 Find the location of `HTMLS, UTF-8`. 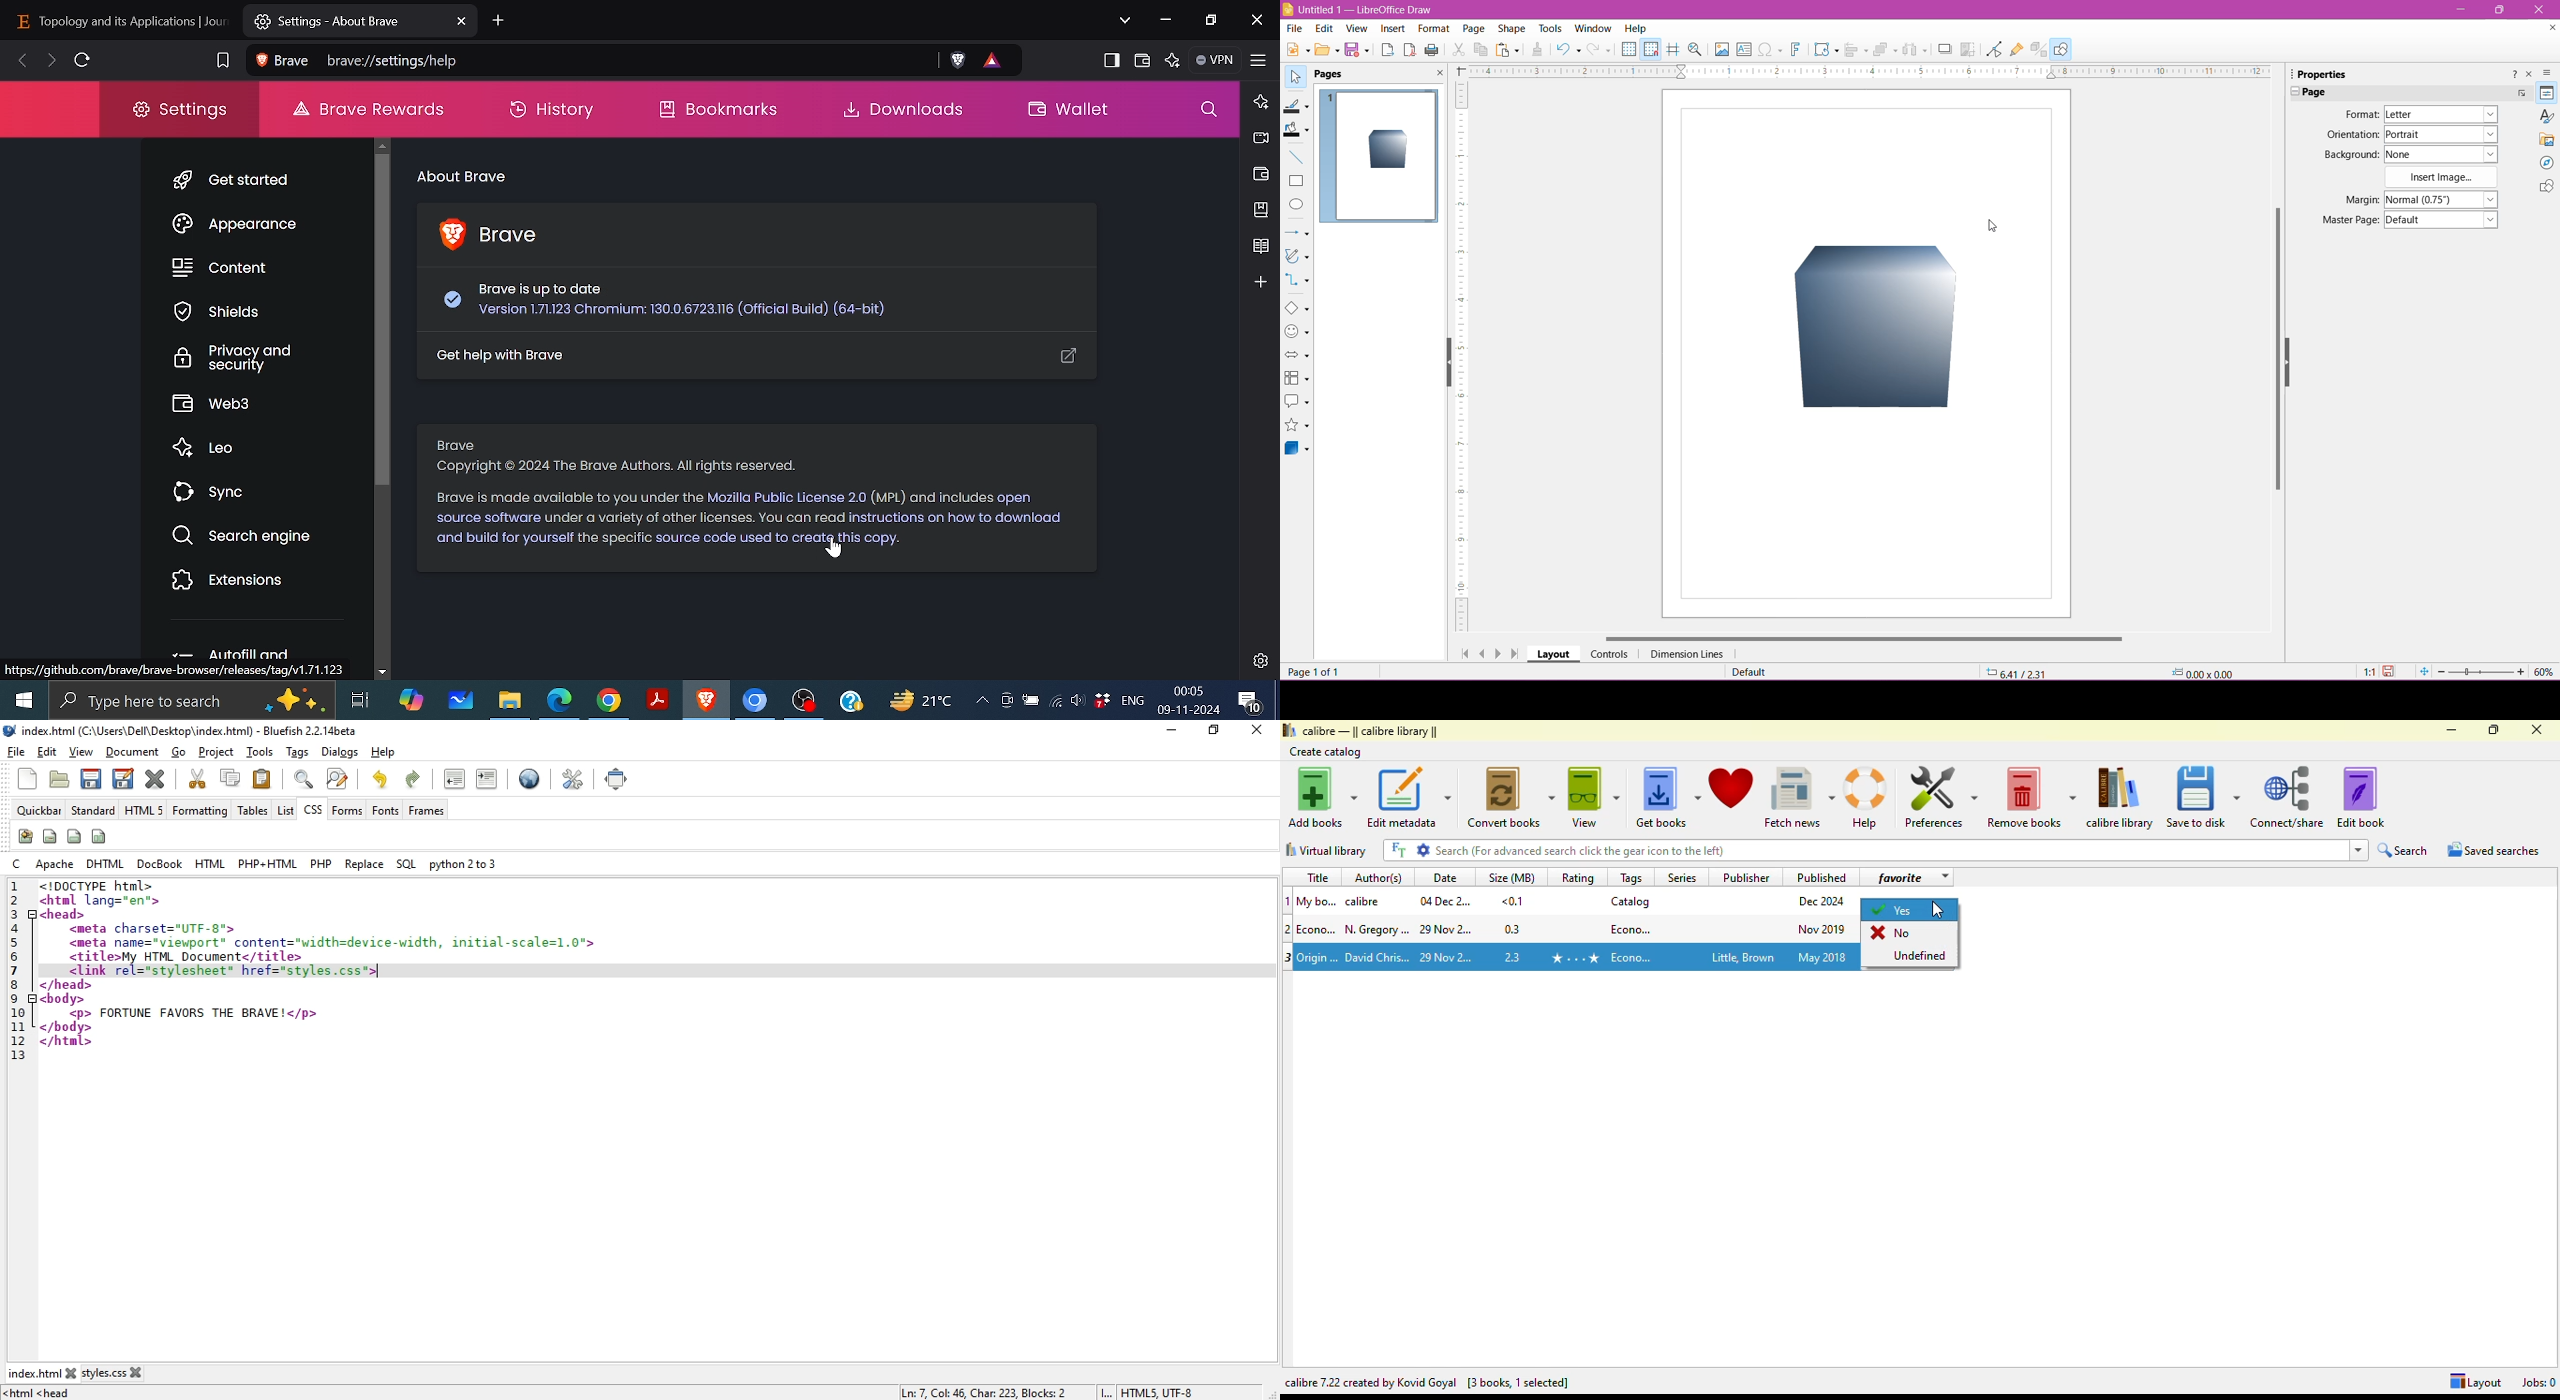

HTMLS, UTF-8 is located at coordinates (1157, 1393).